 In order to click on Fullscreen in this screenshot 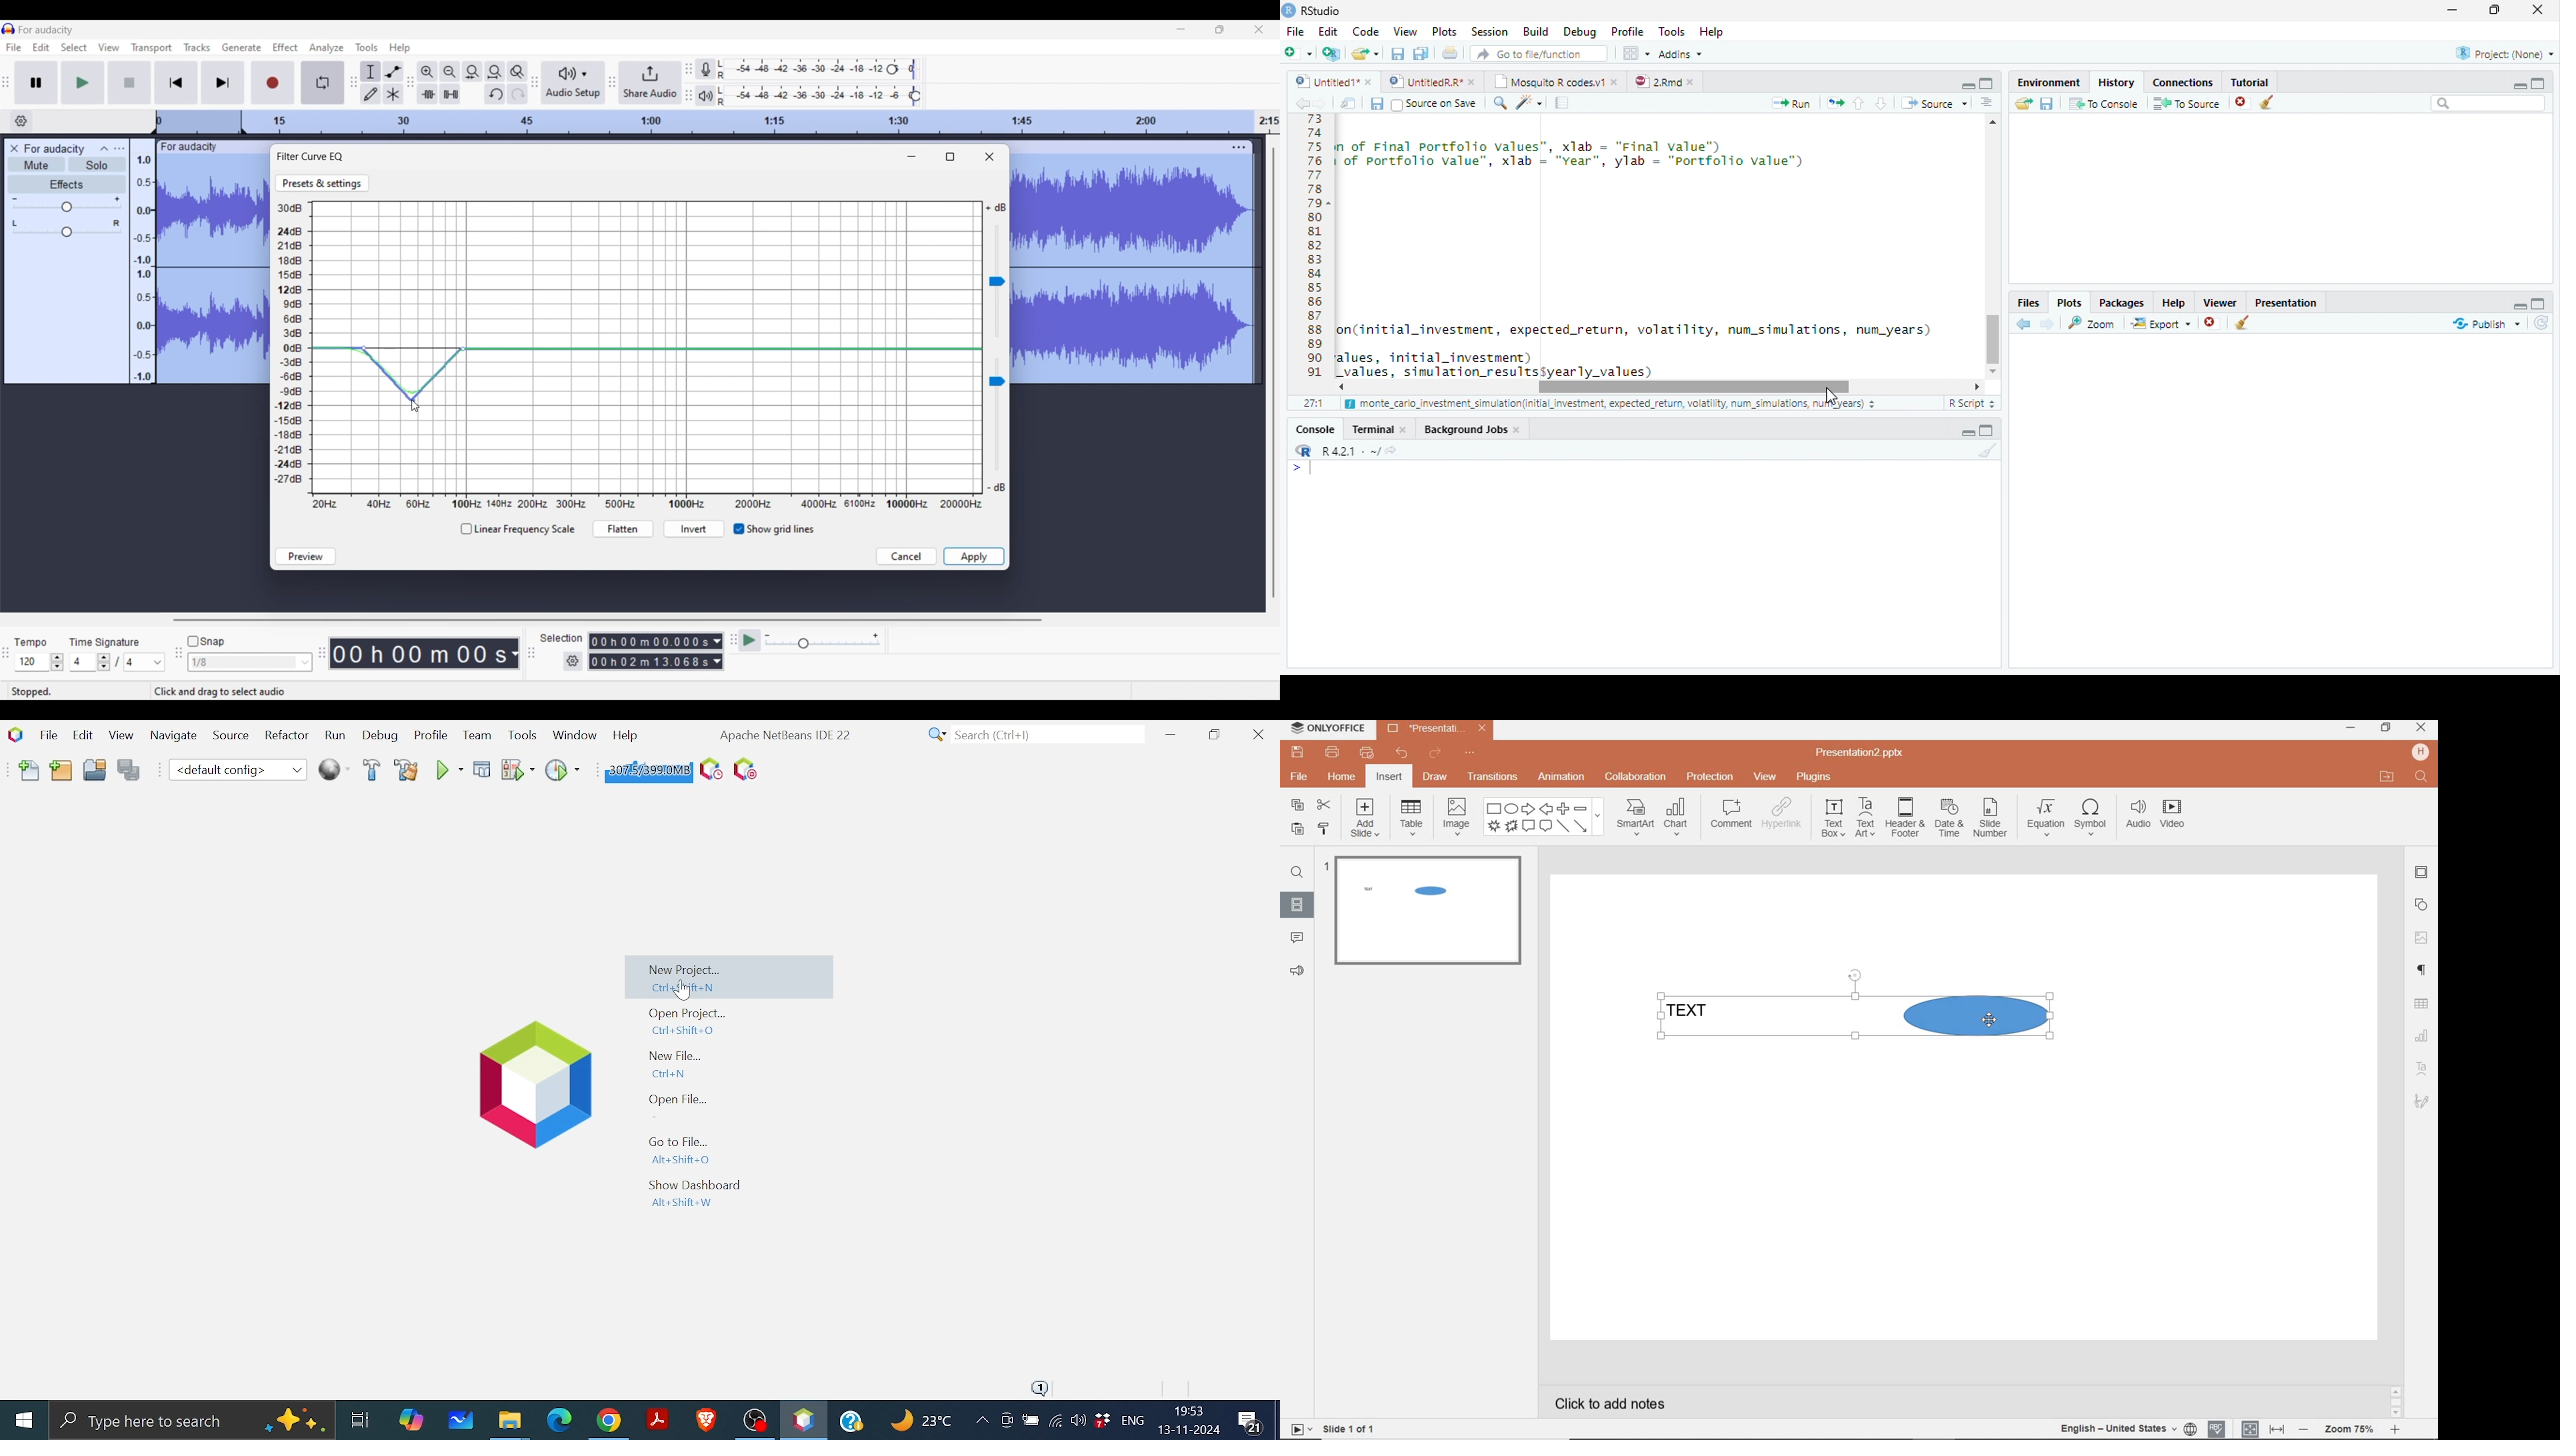, I will do `click(950, 157)`.